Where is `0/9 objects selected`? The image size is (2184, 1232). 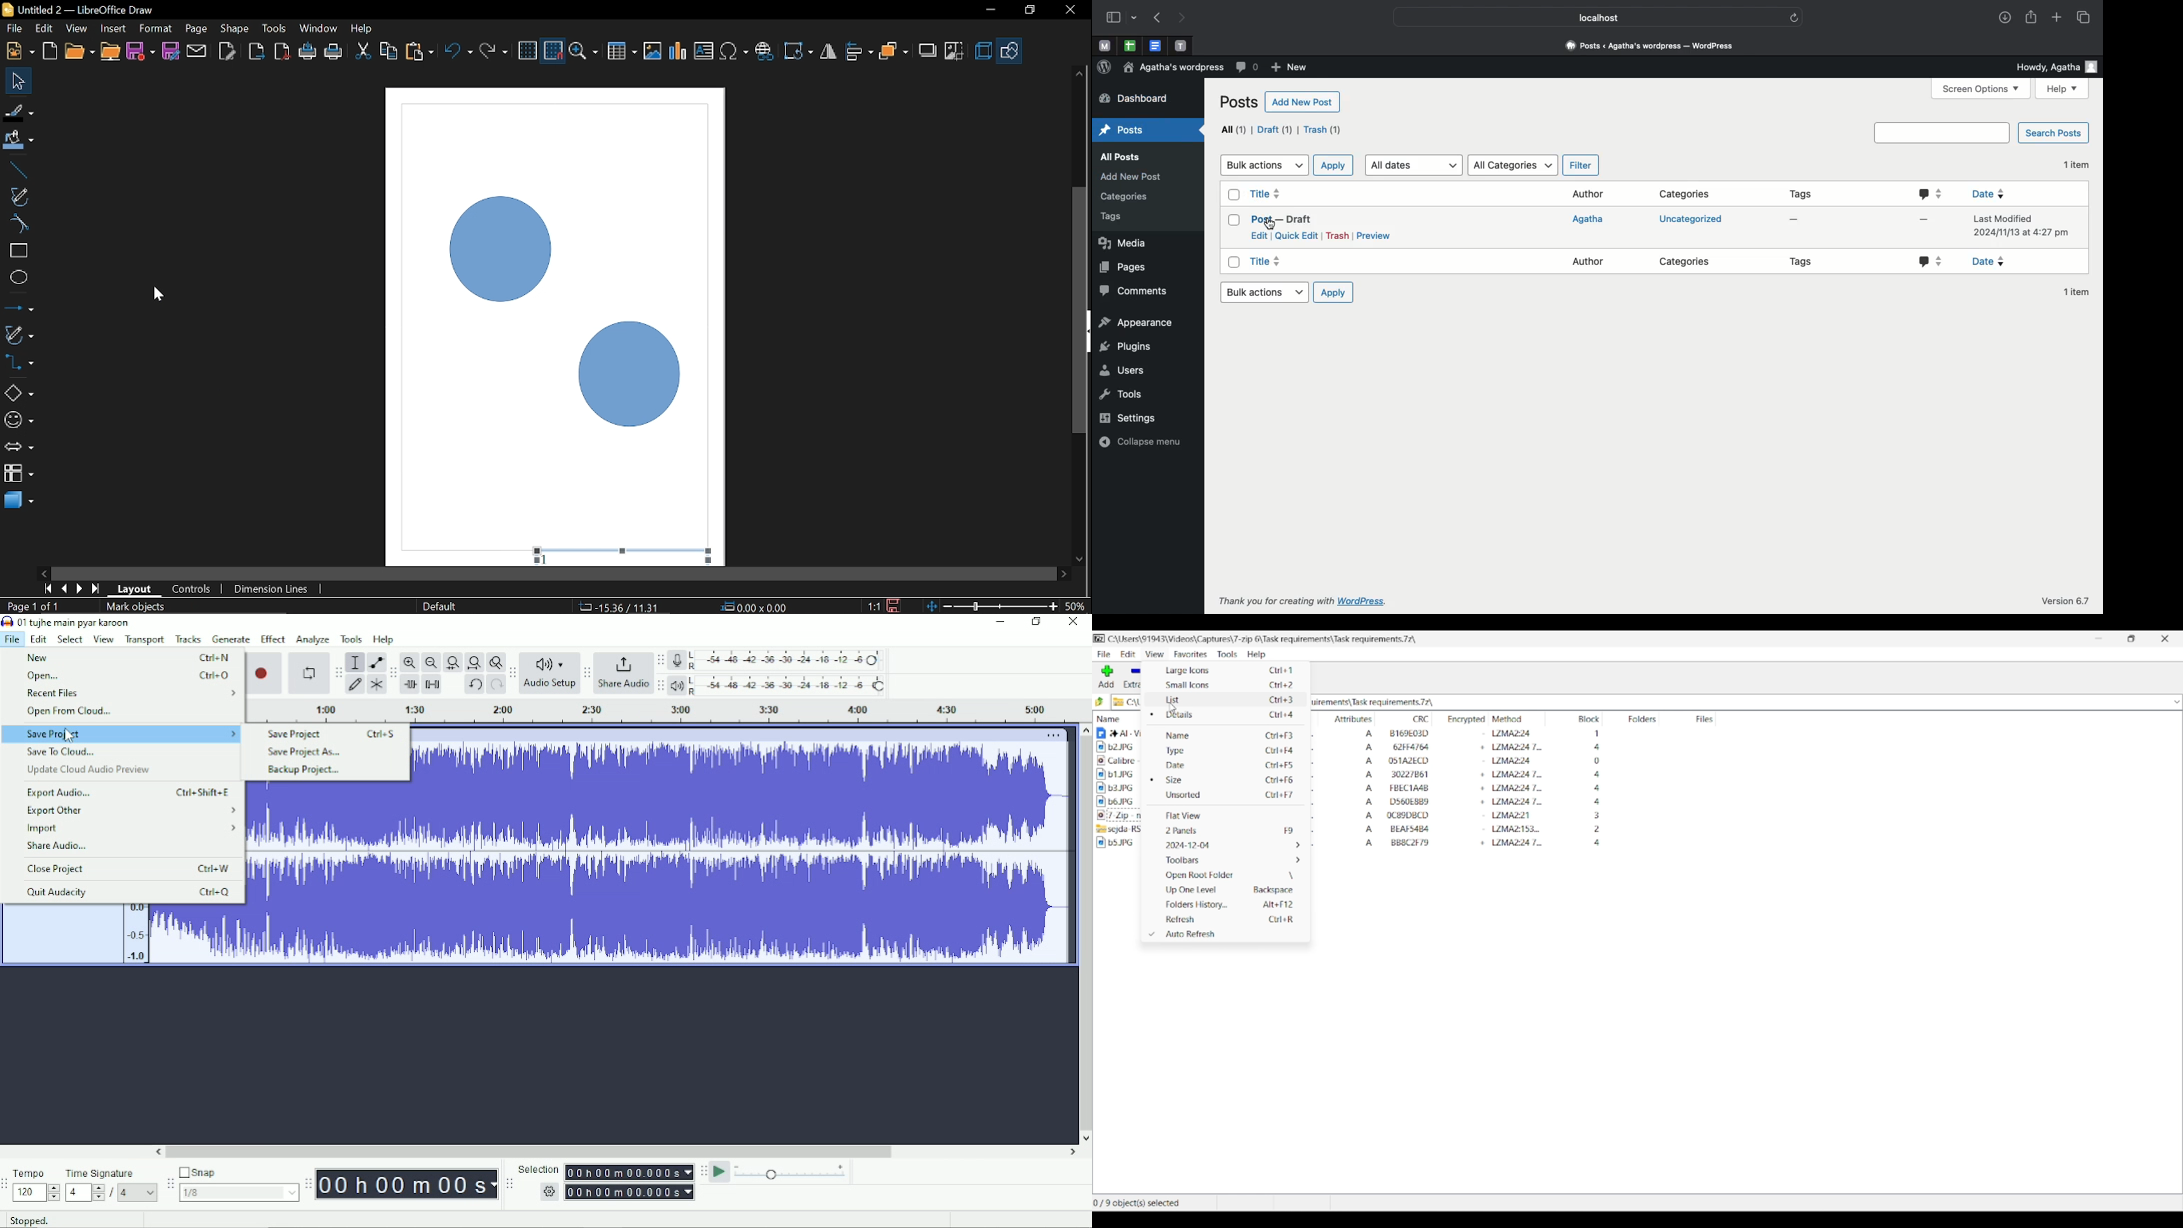 0/9 objects selected is located at coordinates (1141, 1203).